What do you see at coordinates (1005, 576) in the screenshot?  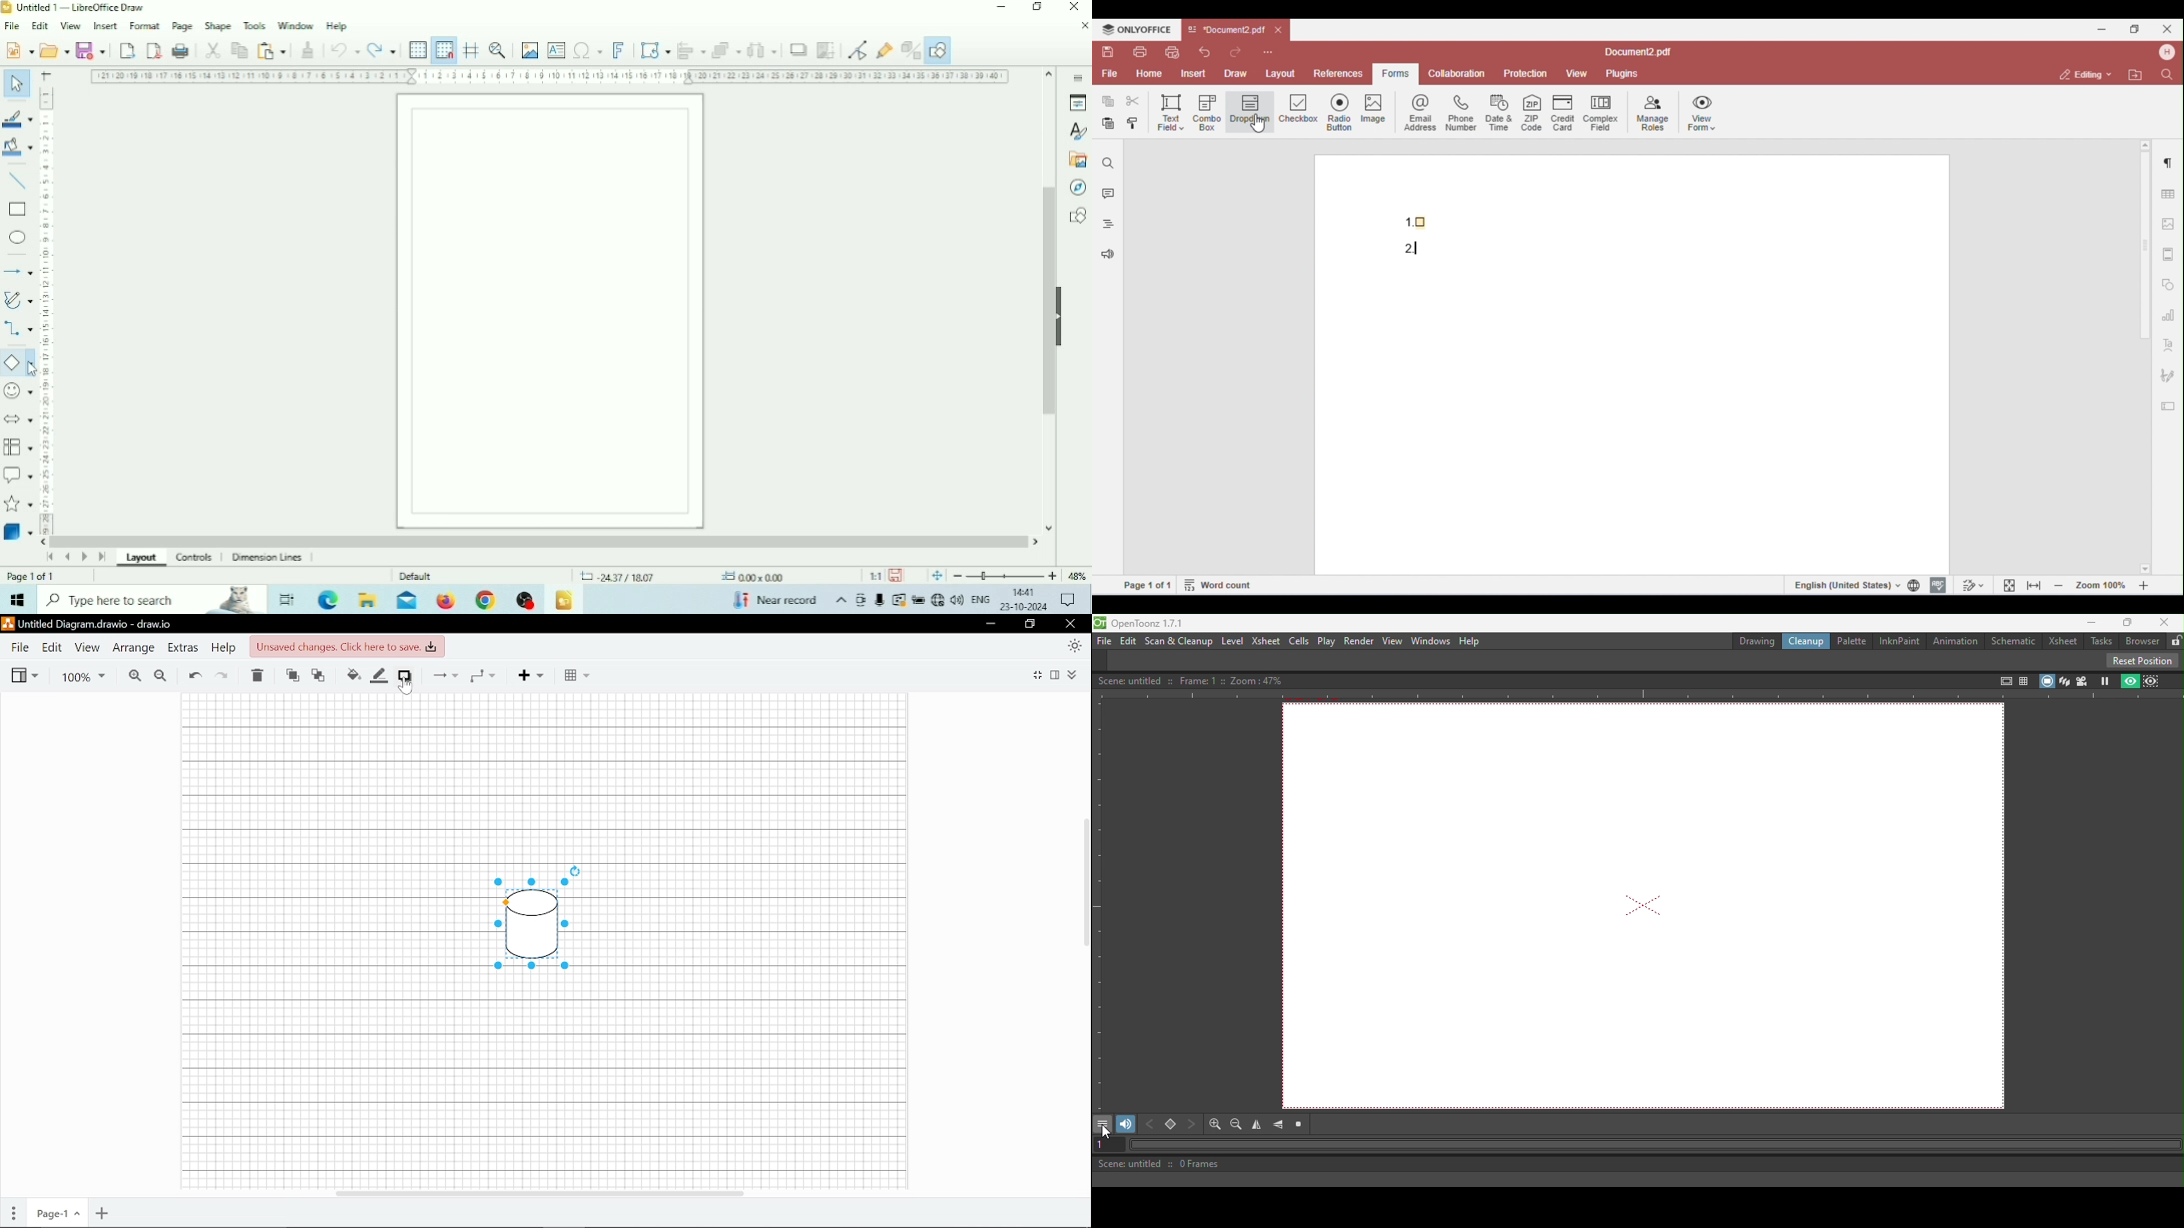 I see `Zoom Out/In` at bounding box center [1005, 576].